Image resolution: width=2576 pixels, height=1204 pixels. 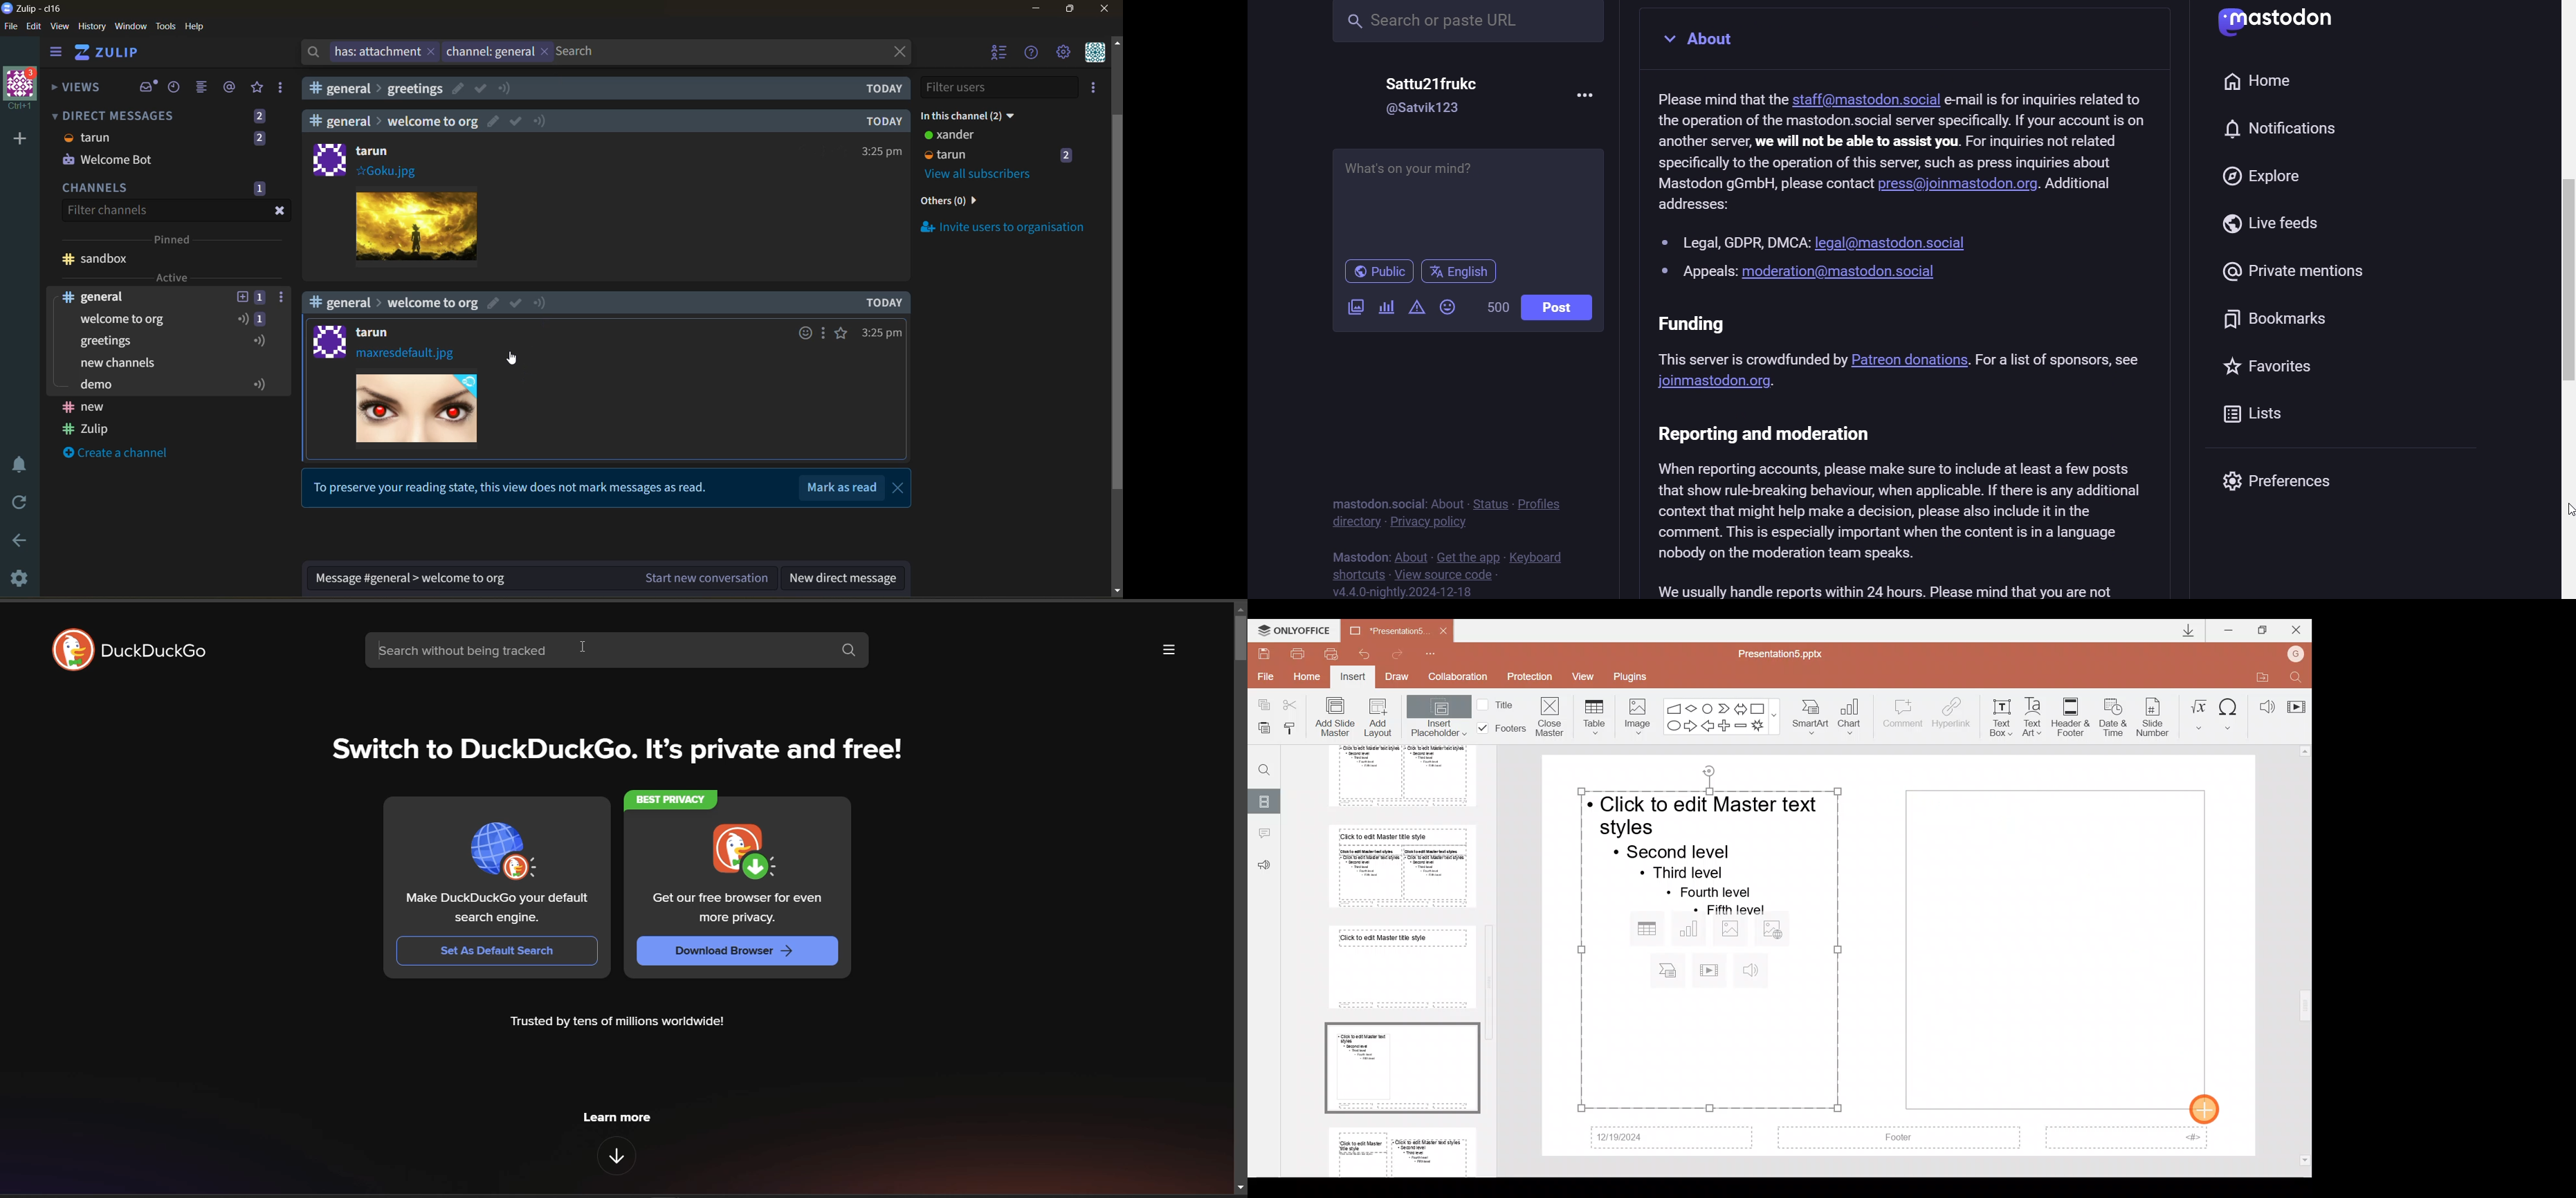 What do you see at coordinates (1722, 707) in the screenshot?
I see `Chevron` at bounding box center [1722, 707].